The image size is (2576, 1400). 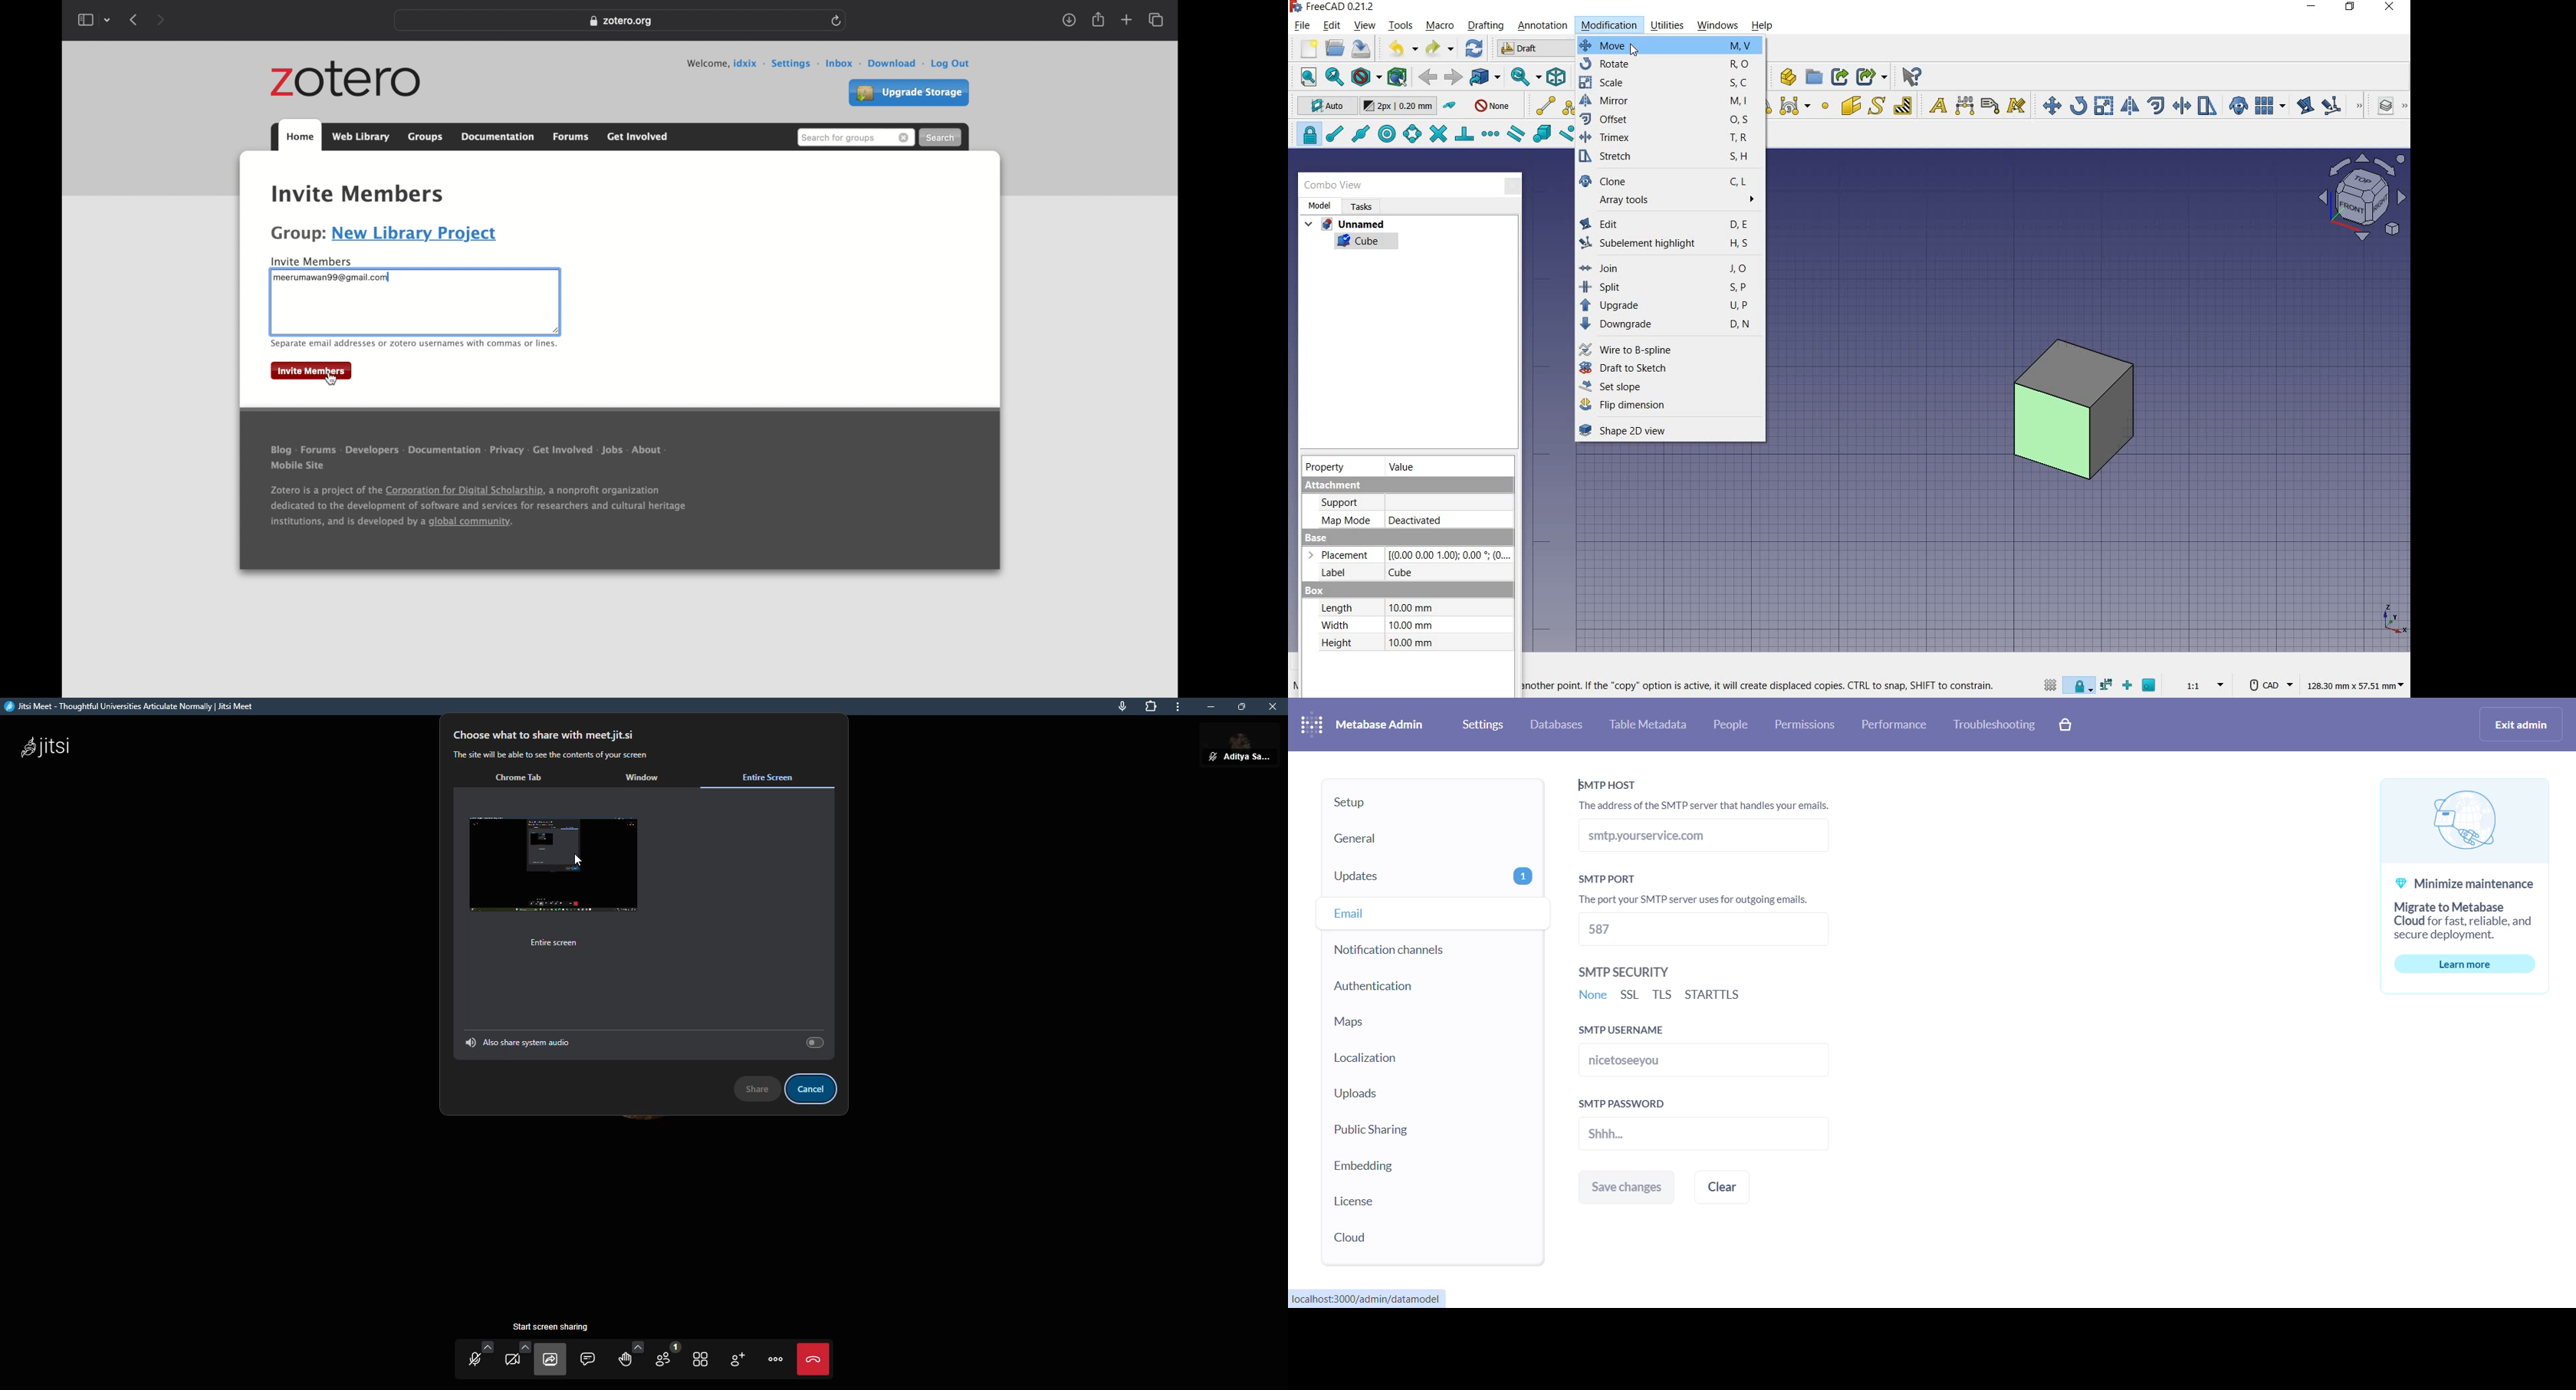 I want to click on Zotero.org, so click(x=621, y=21).